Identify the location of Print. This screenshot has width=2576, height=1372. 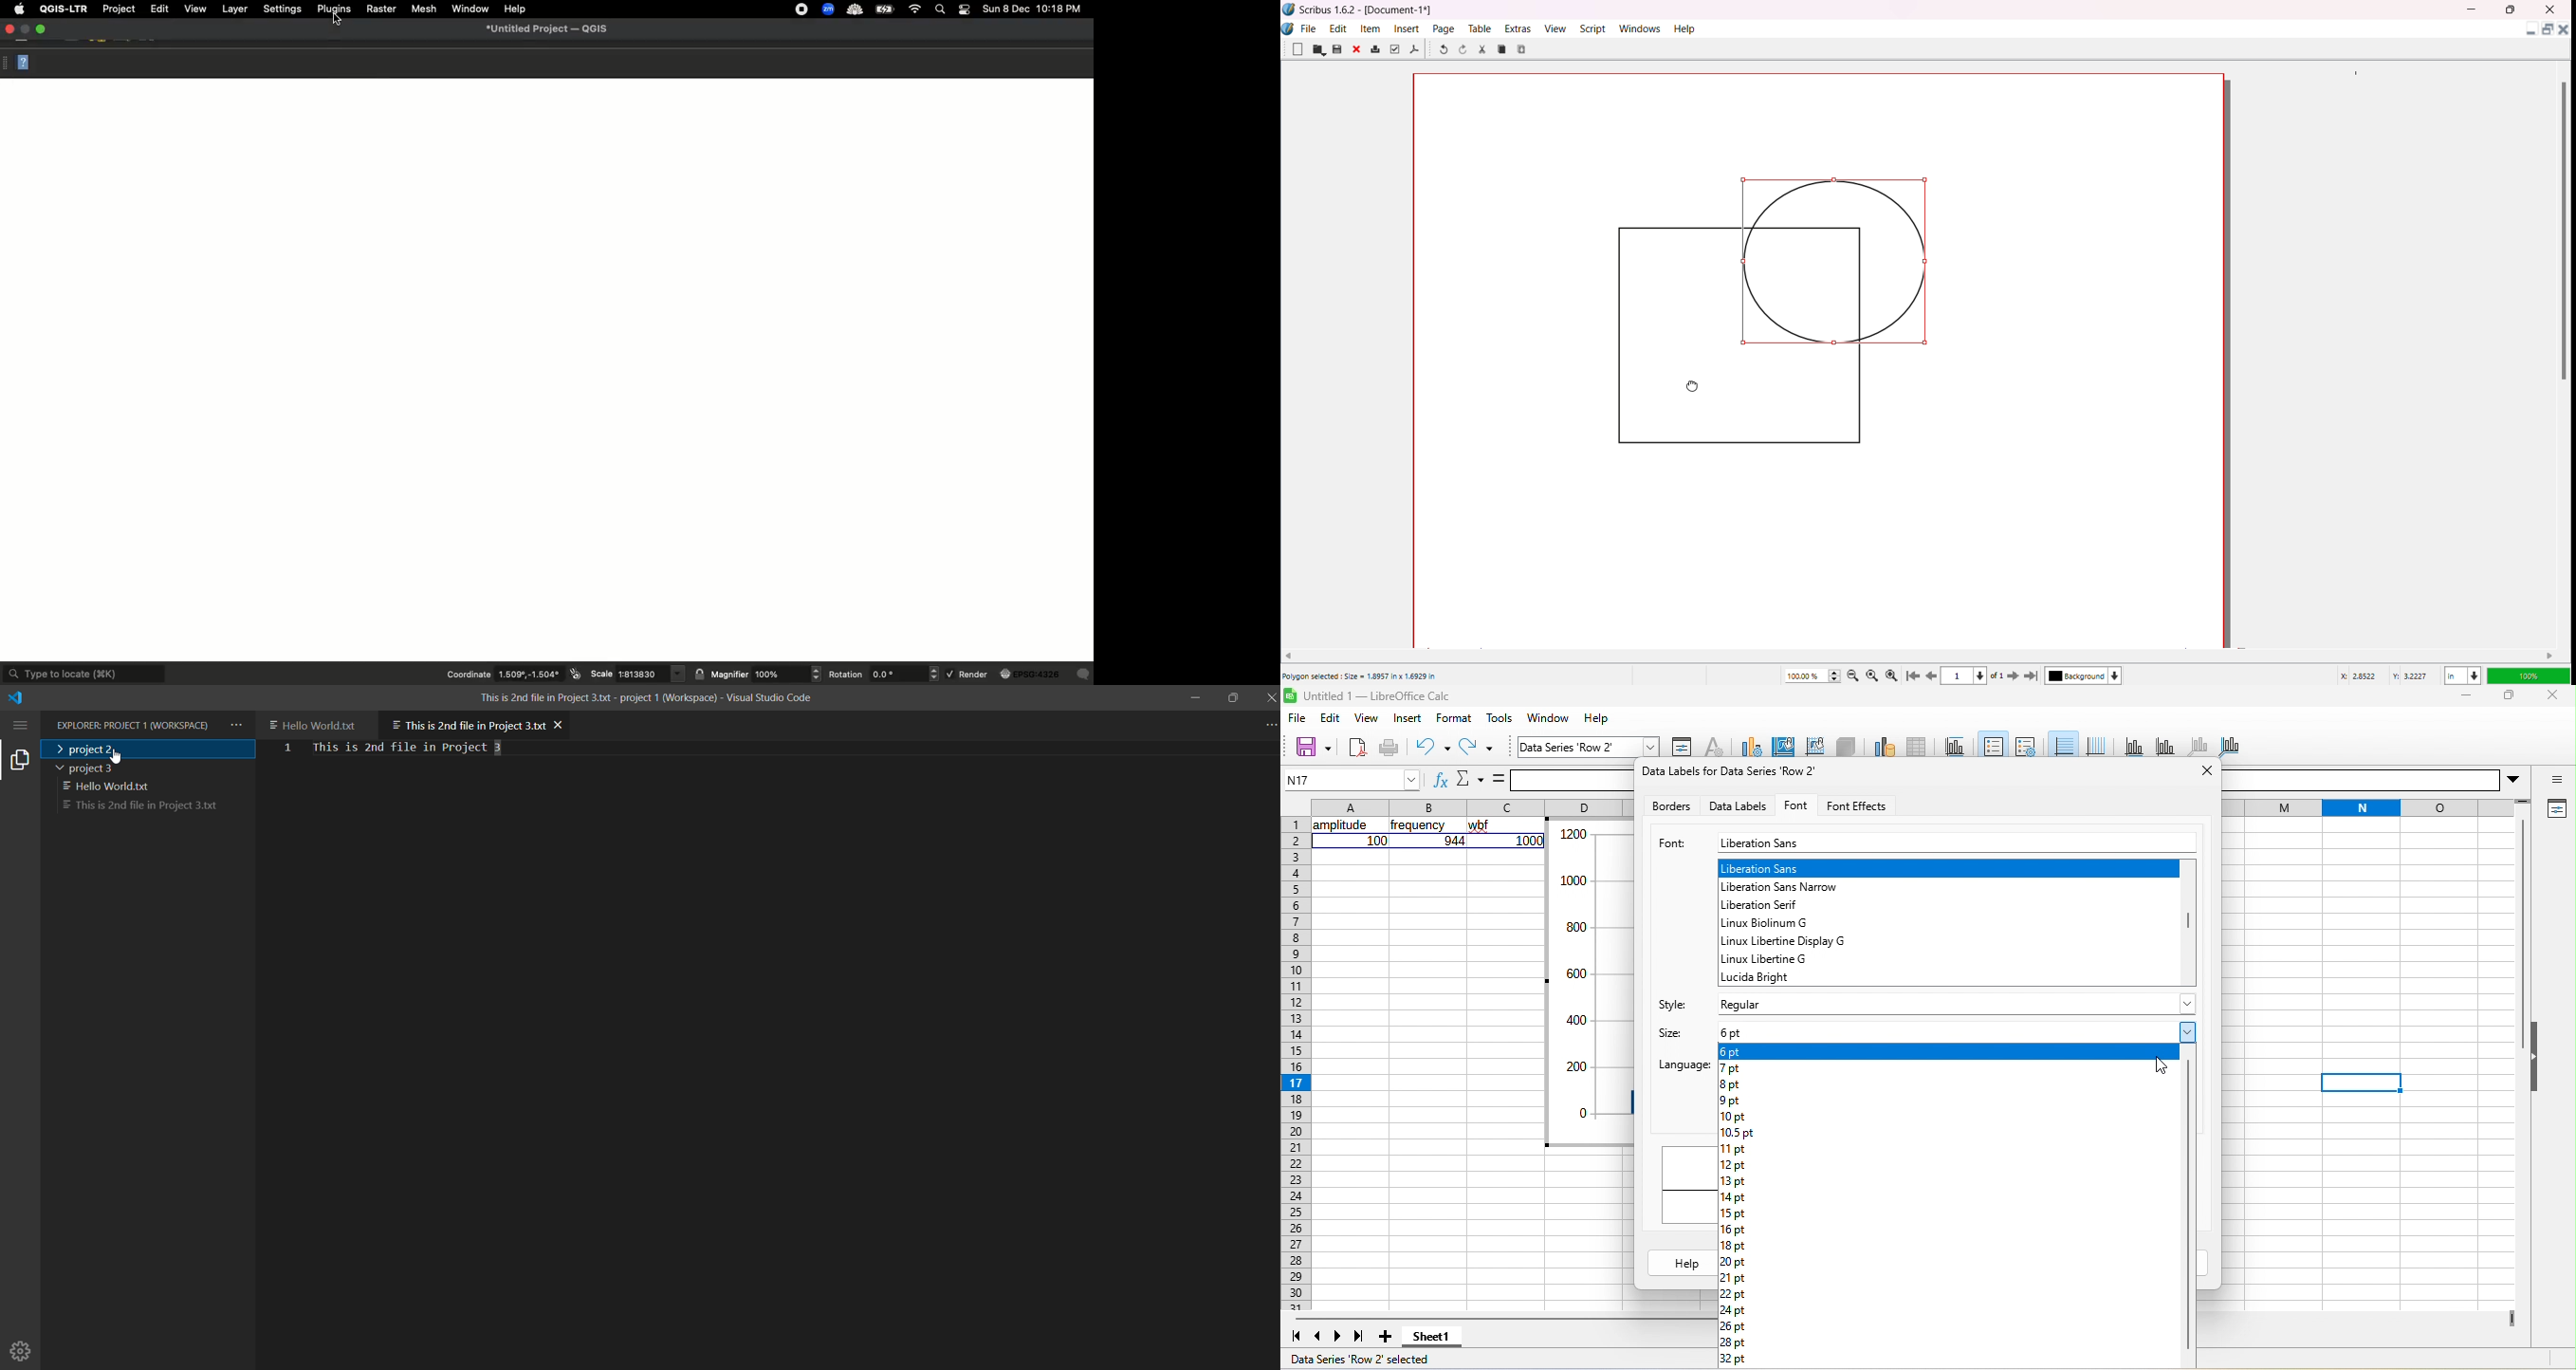
(1375, 50).